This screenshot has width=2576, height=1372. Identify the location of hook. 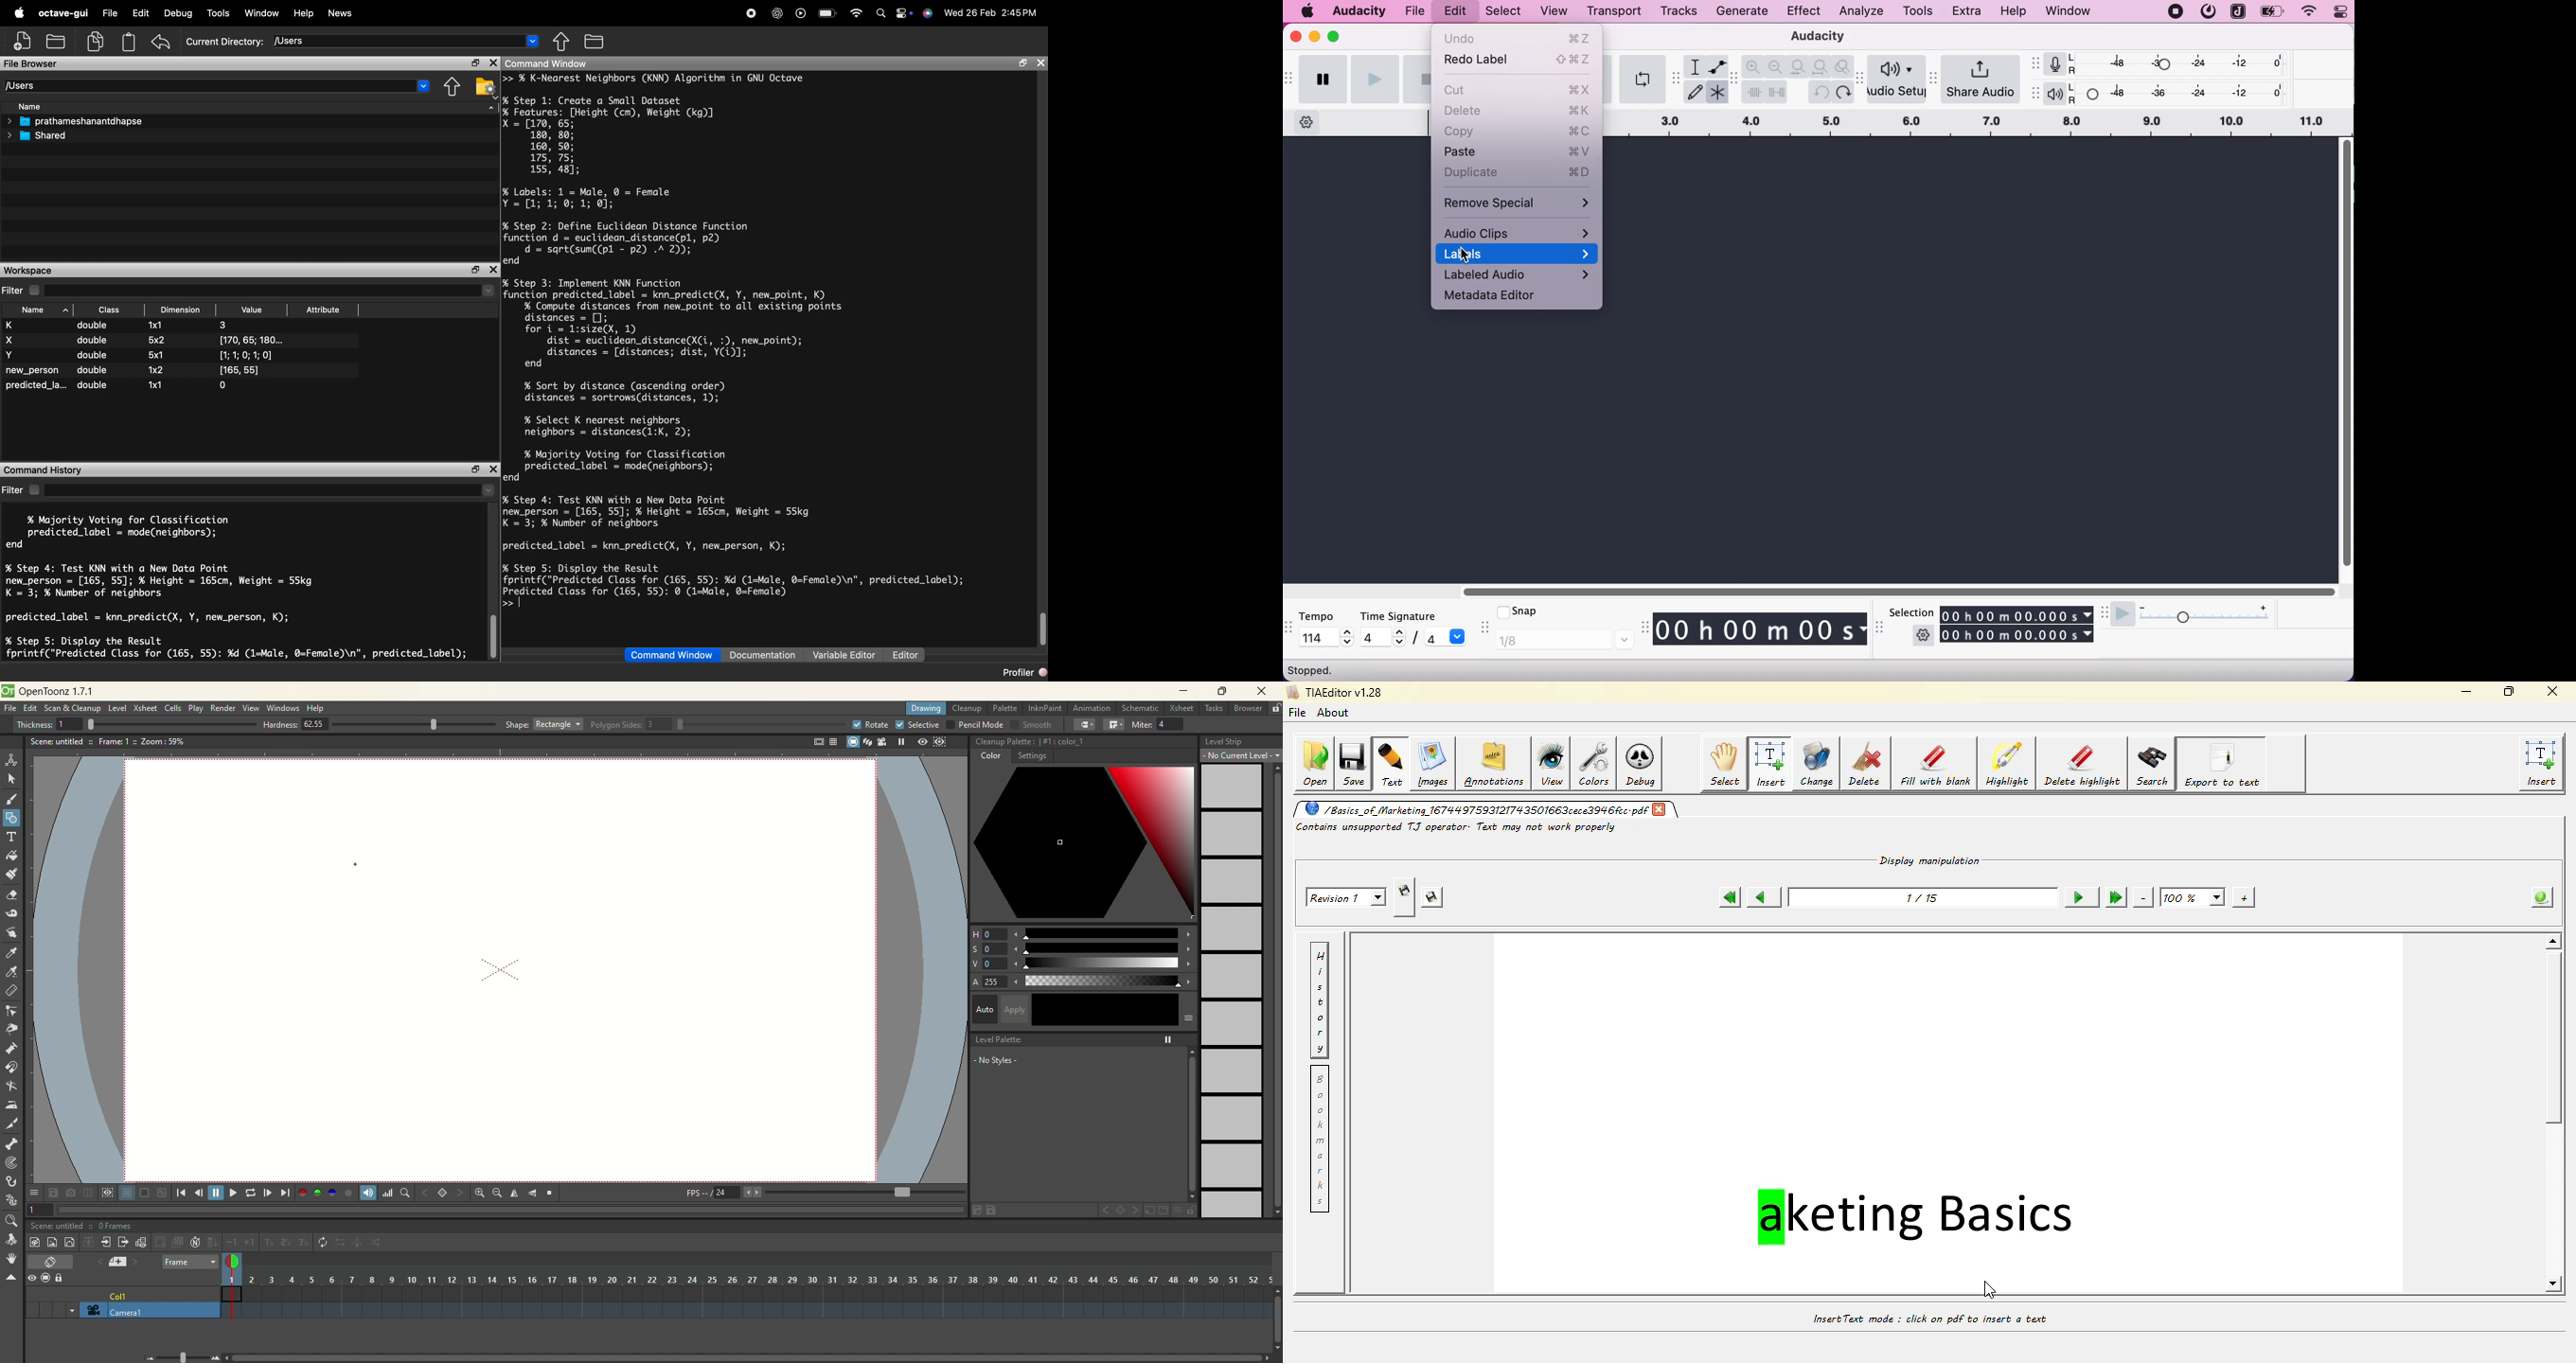
(13, 1183).